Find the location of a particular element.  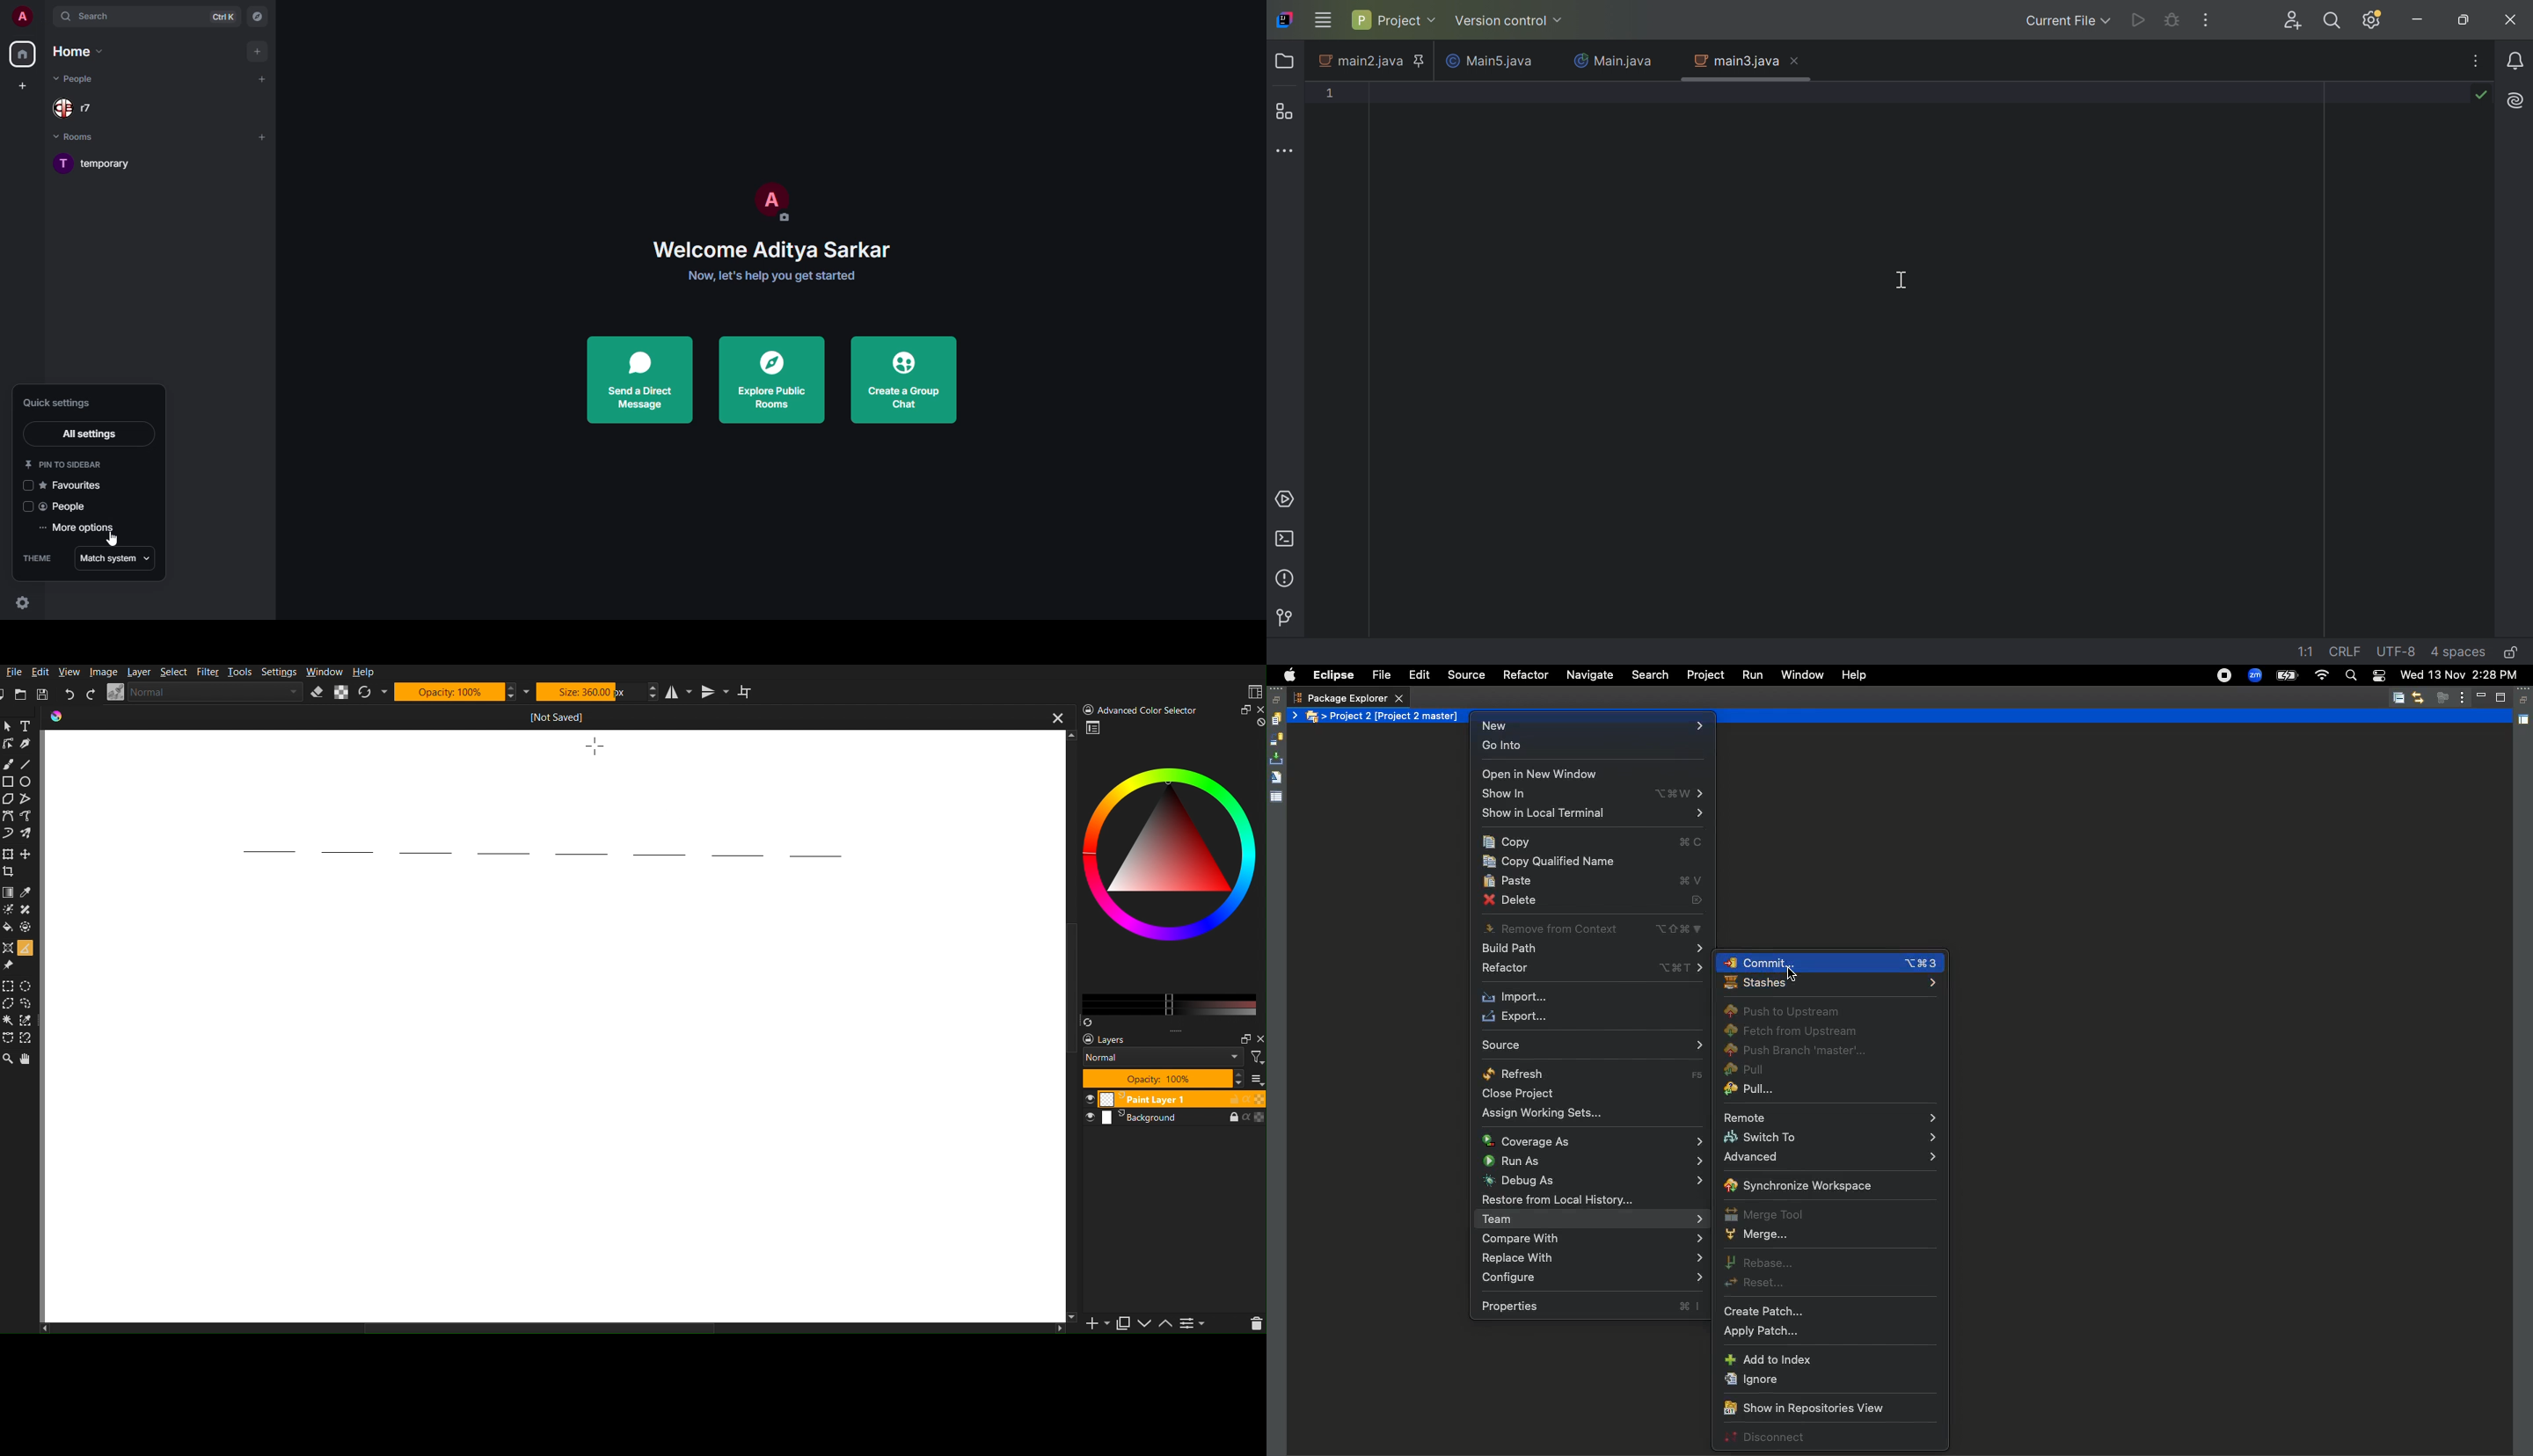

History is located at coordinates (1275, 719).